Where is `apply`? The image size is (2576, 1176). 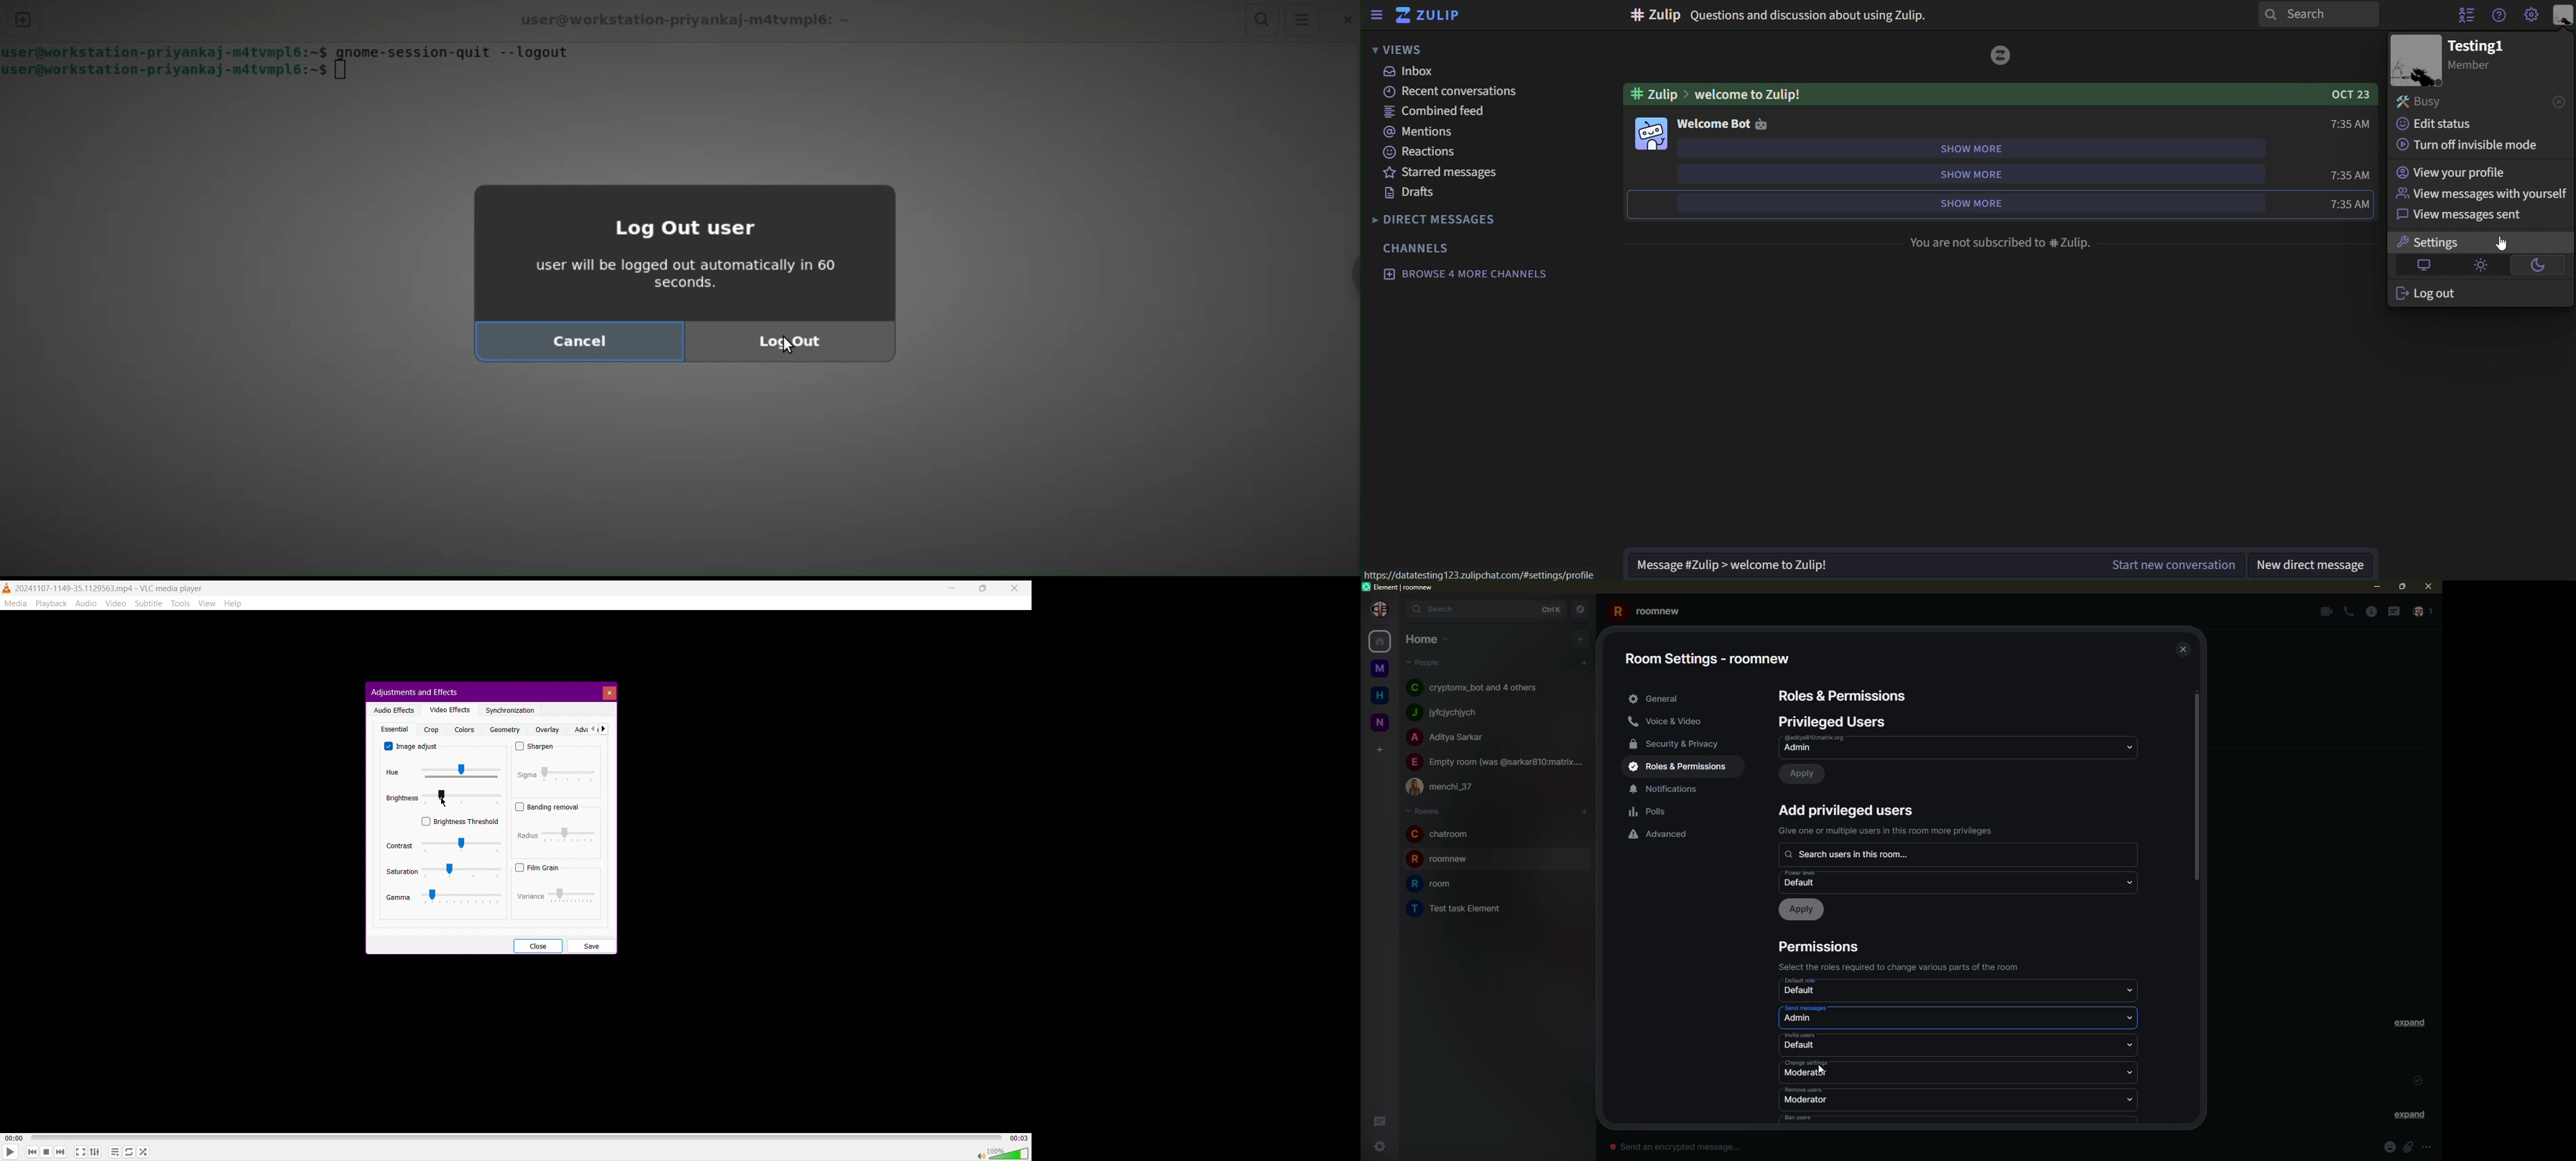 apply is located at coordinates (1805, 774).